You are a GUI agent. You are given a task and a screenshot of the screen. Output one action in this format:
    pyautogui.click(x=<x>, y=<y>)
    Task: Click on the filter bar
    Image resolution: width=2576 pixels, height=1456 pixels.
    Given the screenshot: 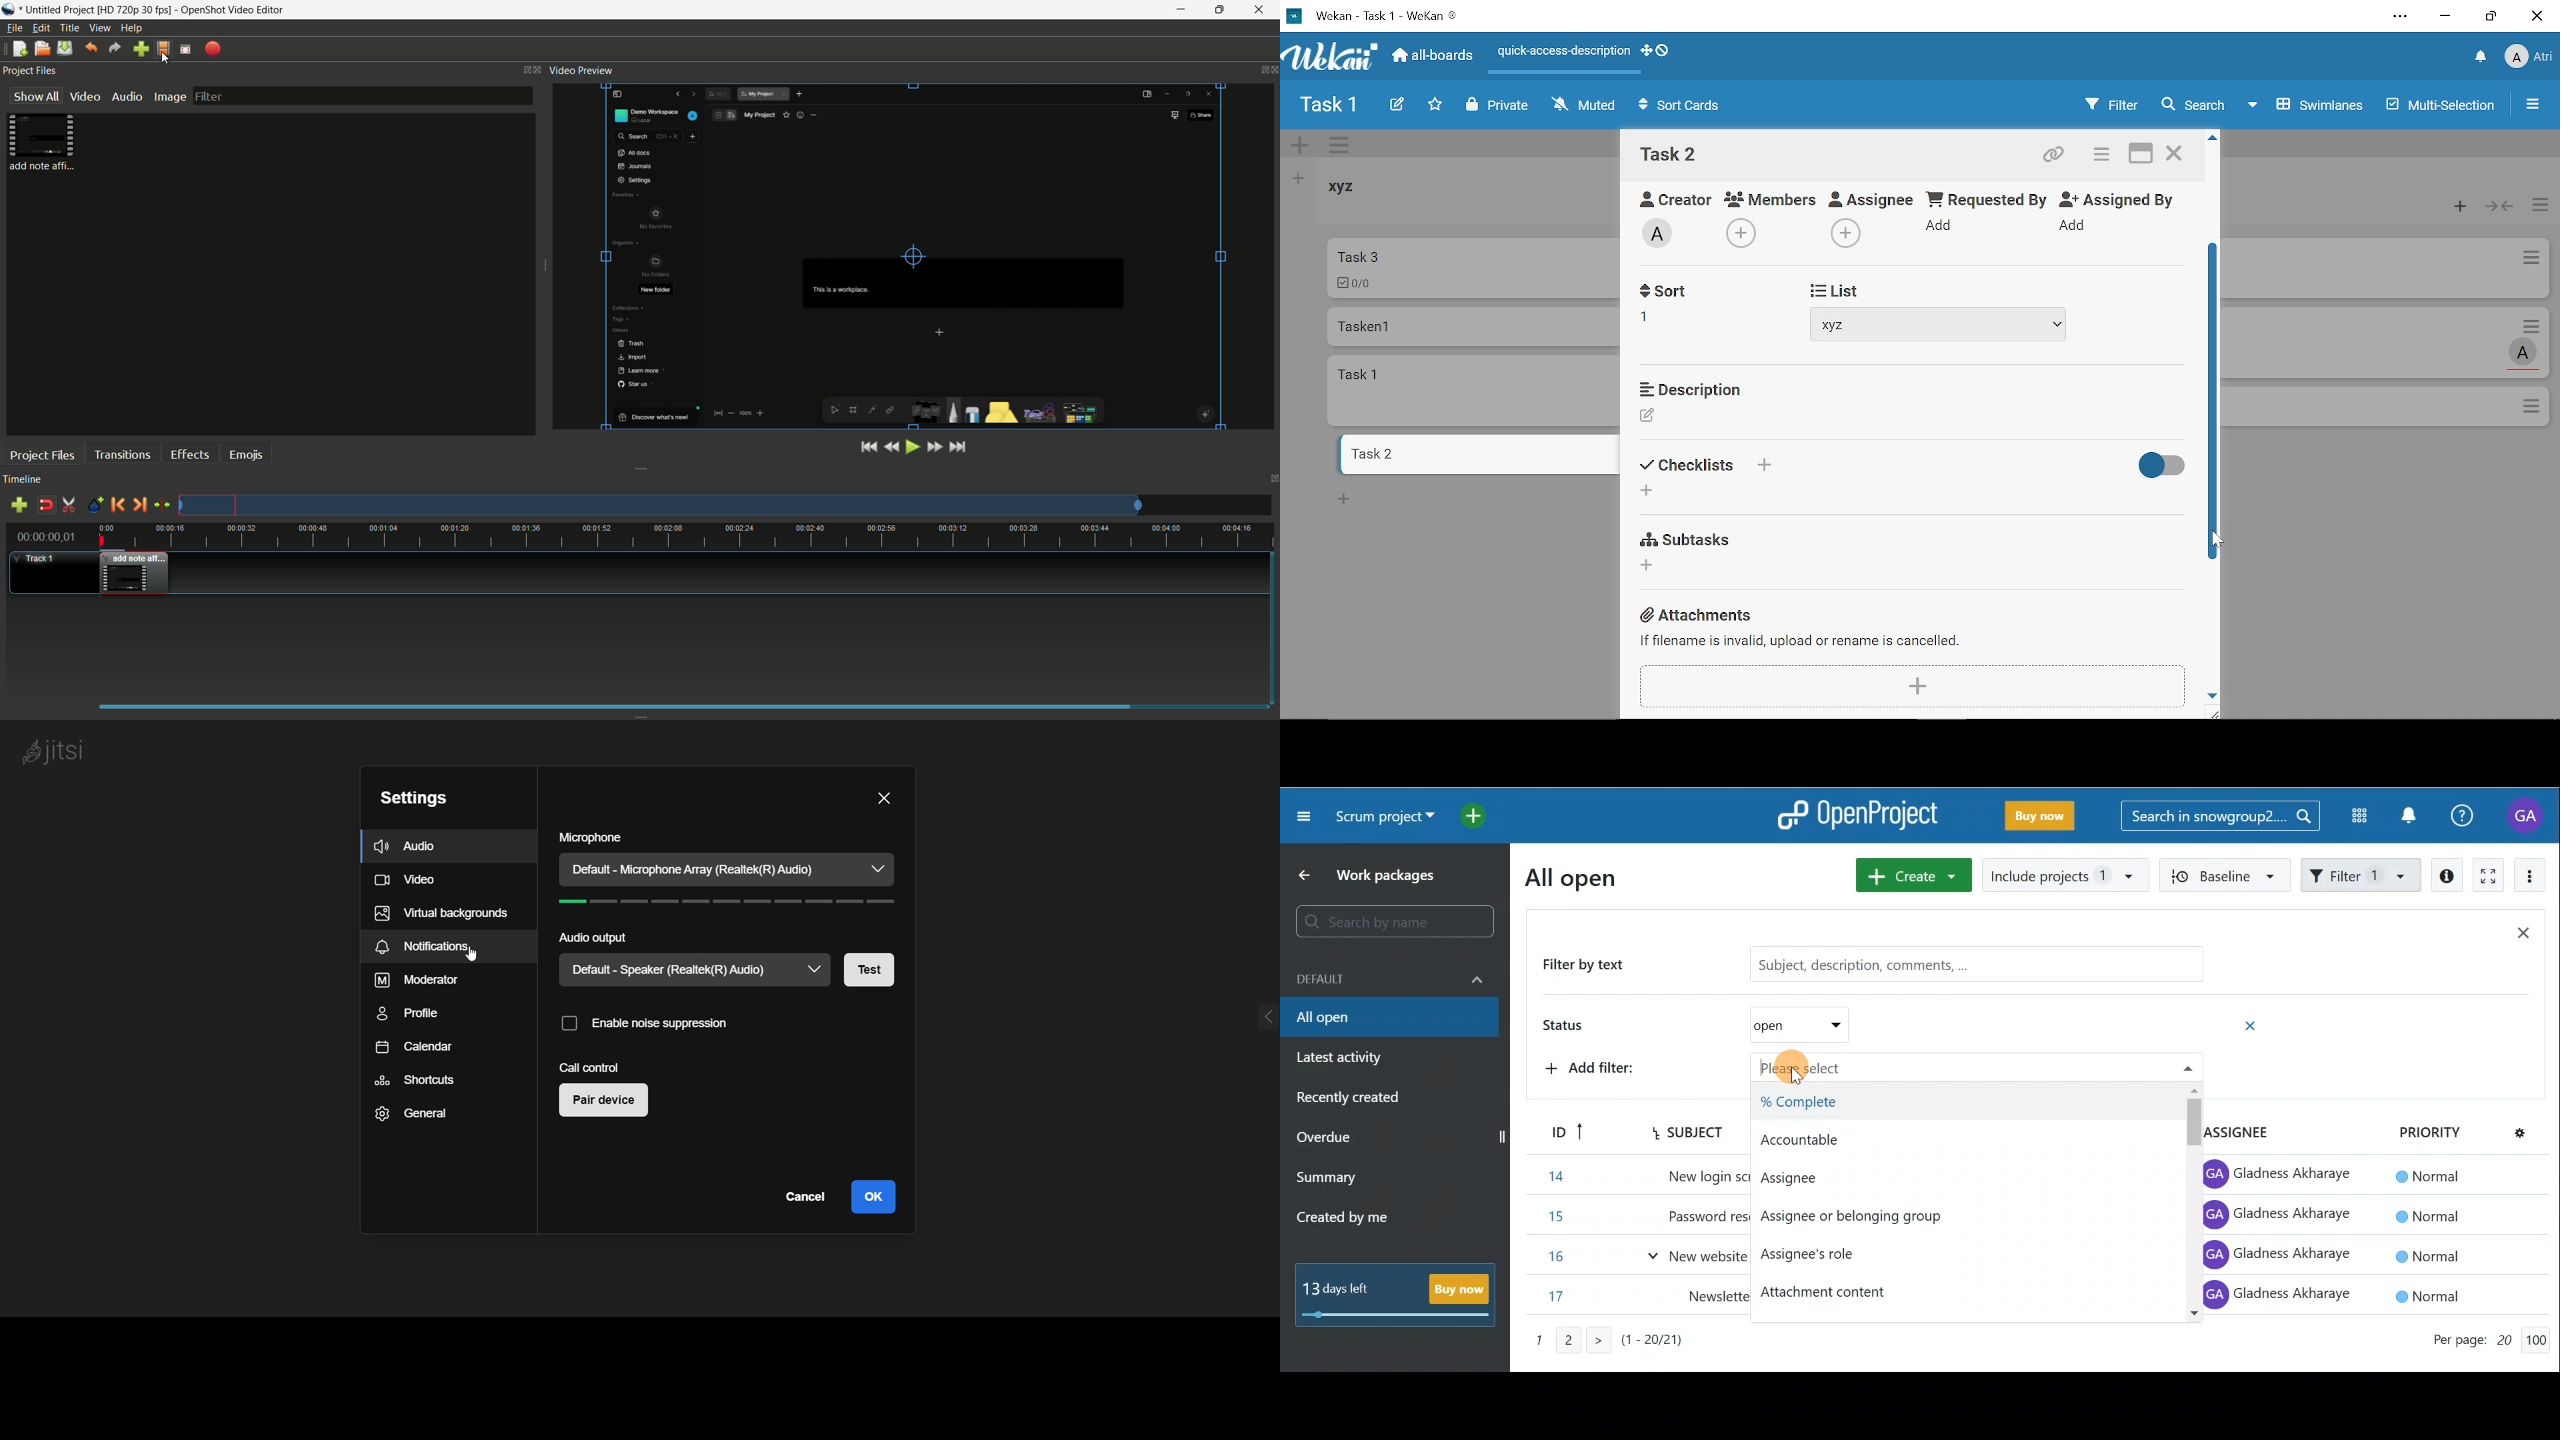 What is the action you would take?
    pyautogui.click(x=364, y=95)
    